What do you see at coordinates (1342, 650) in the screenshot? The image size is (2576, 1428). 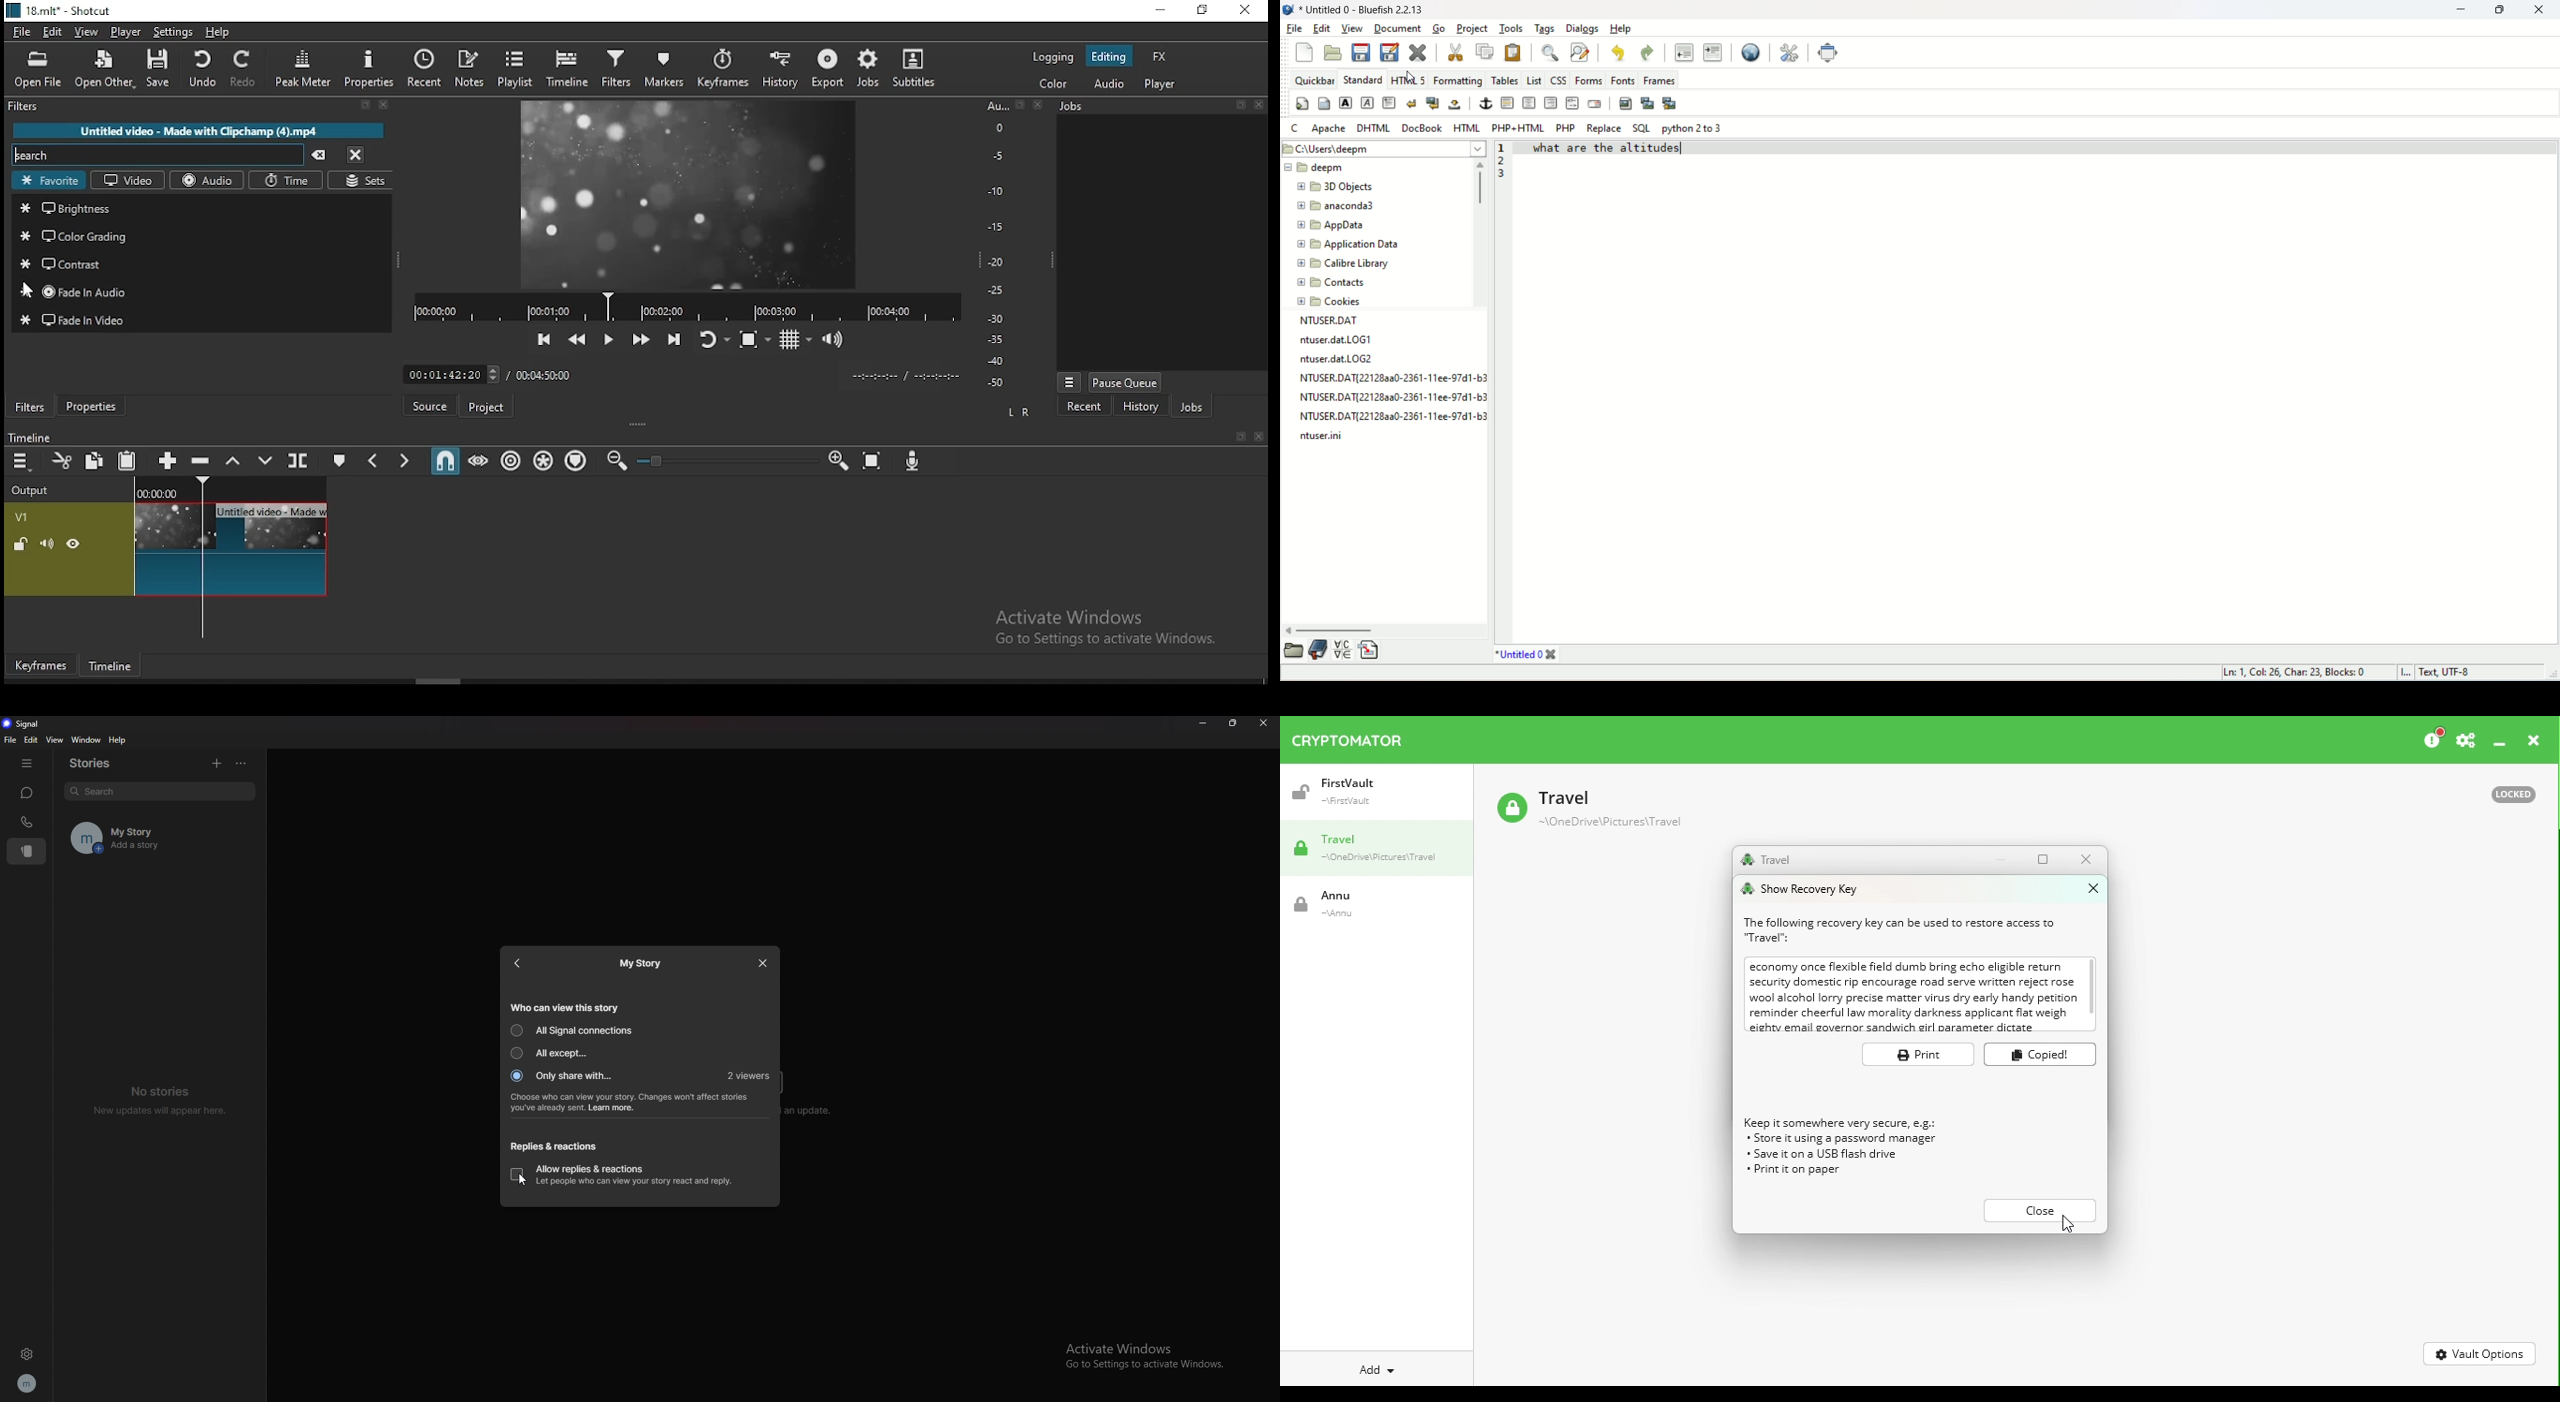 I see `insert special character` at bounding box center [1342, 650].